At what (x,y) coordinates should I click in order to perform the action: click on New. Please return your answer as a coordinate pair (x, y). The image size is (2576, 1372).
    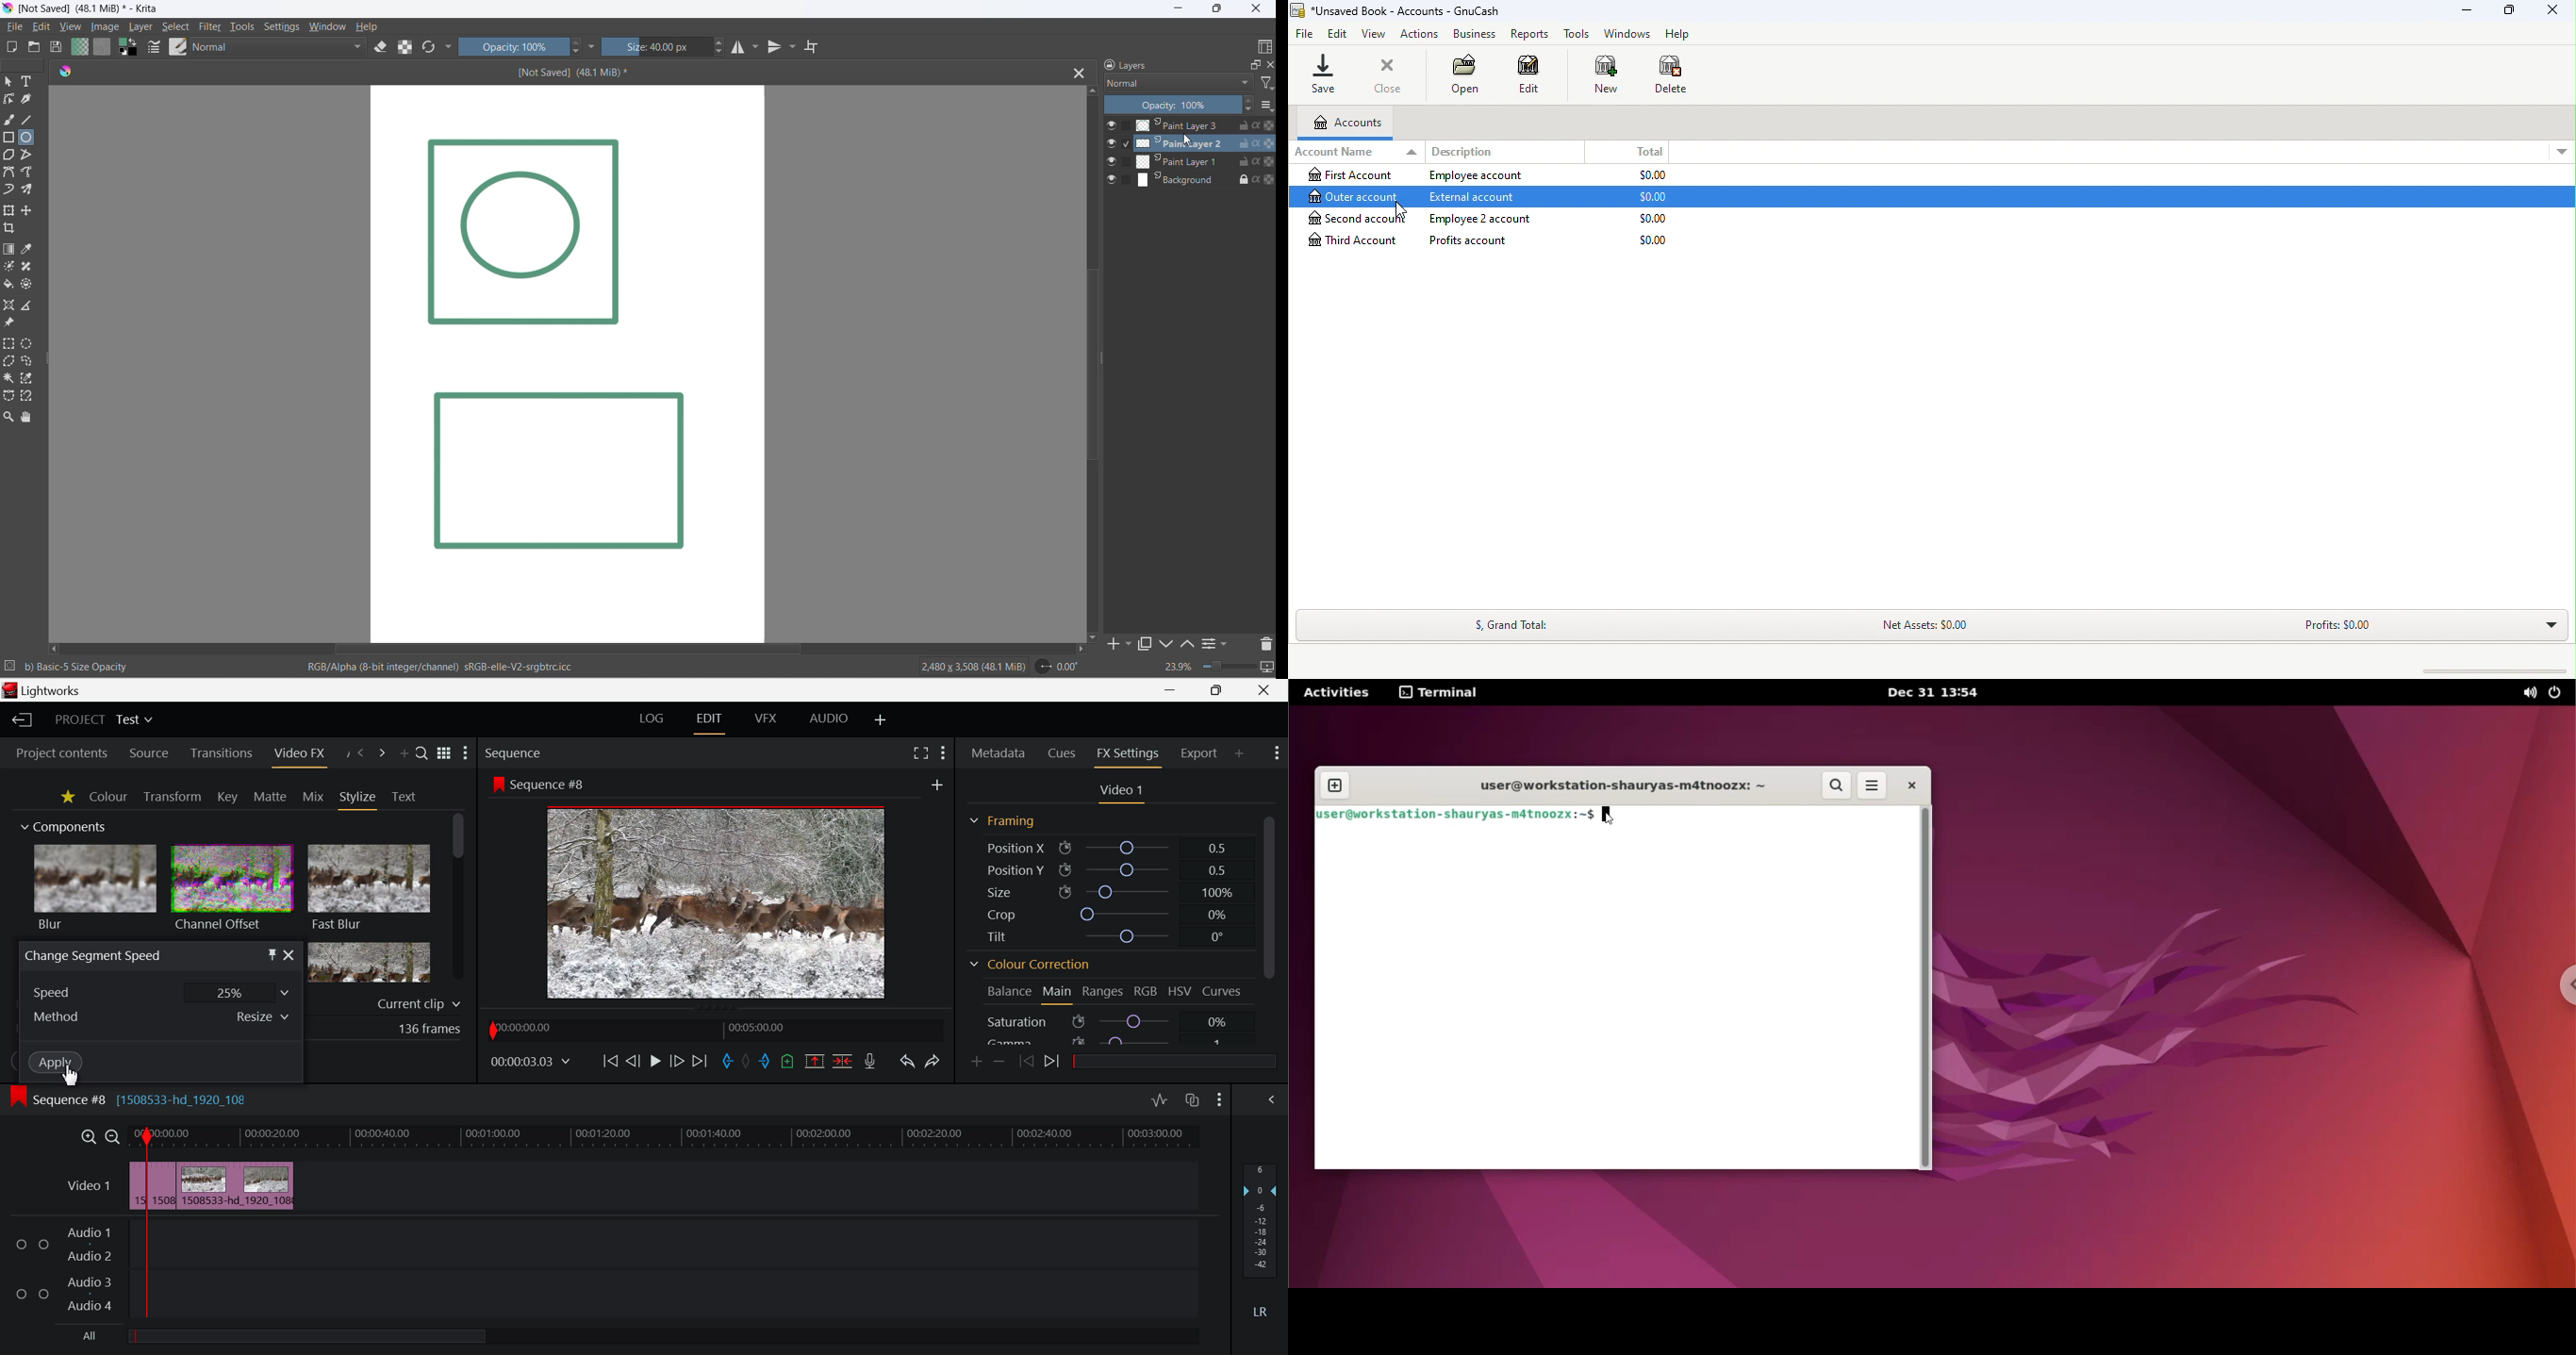
    Looking at the image, I should click on (1607, 78).